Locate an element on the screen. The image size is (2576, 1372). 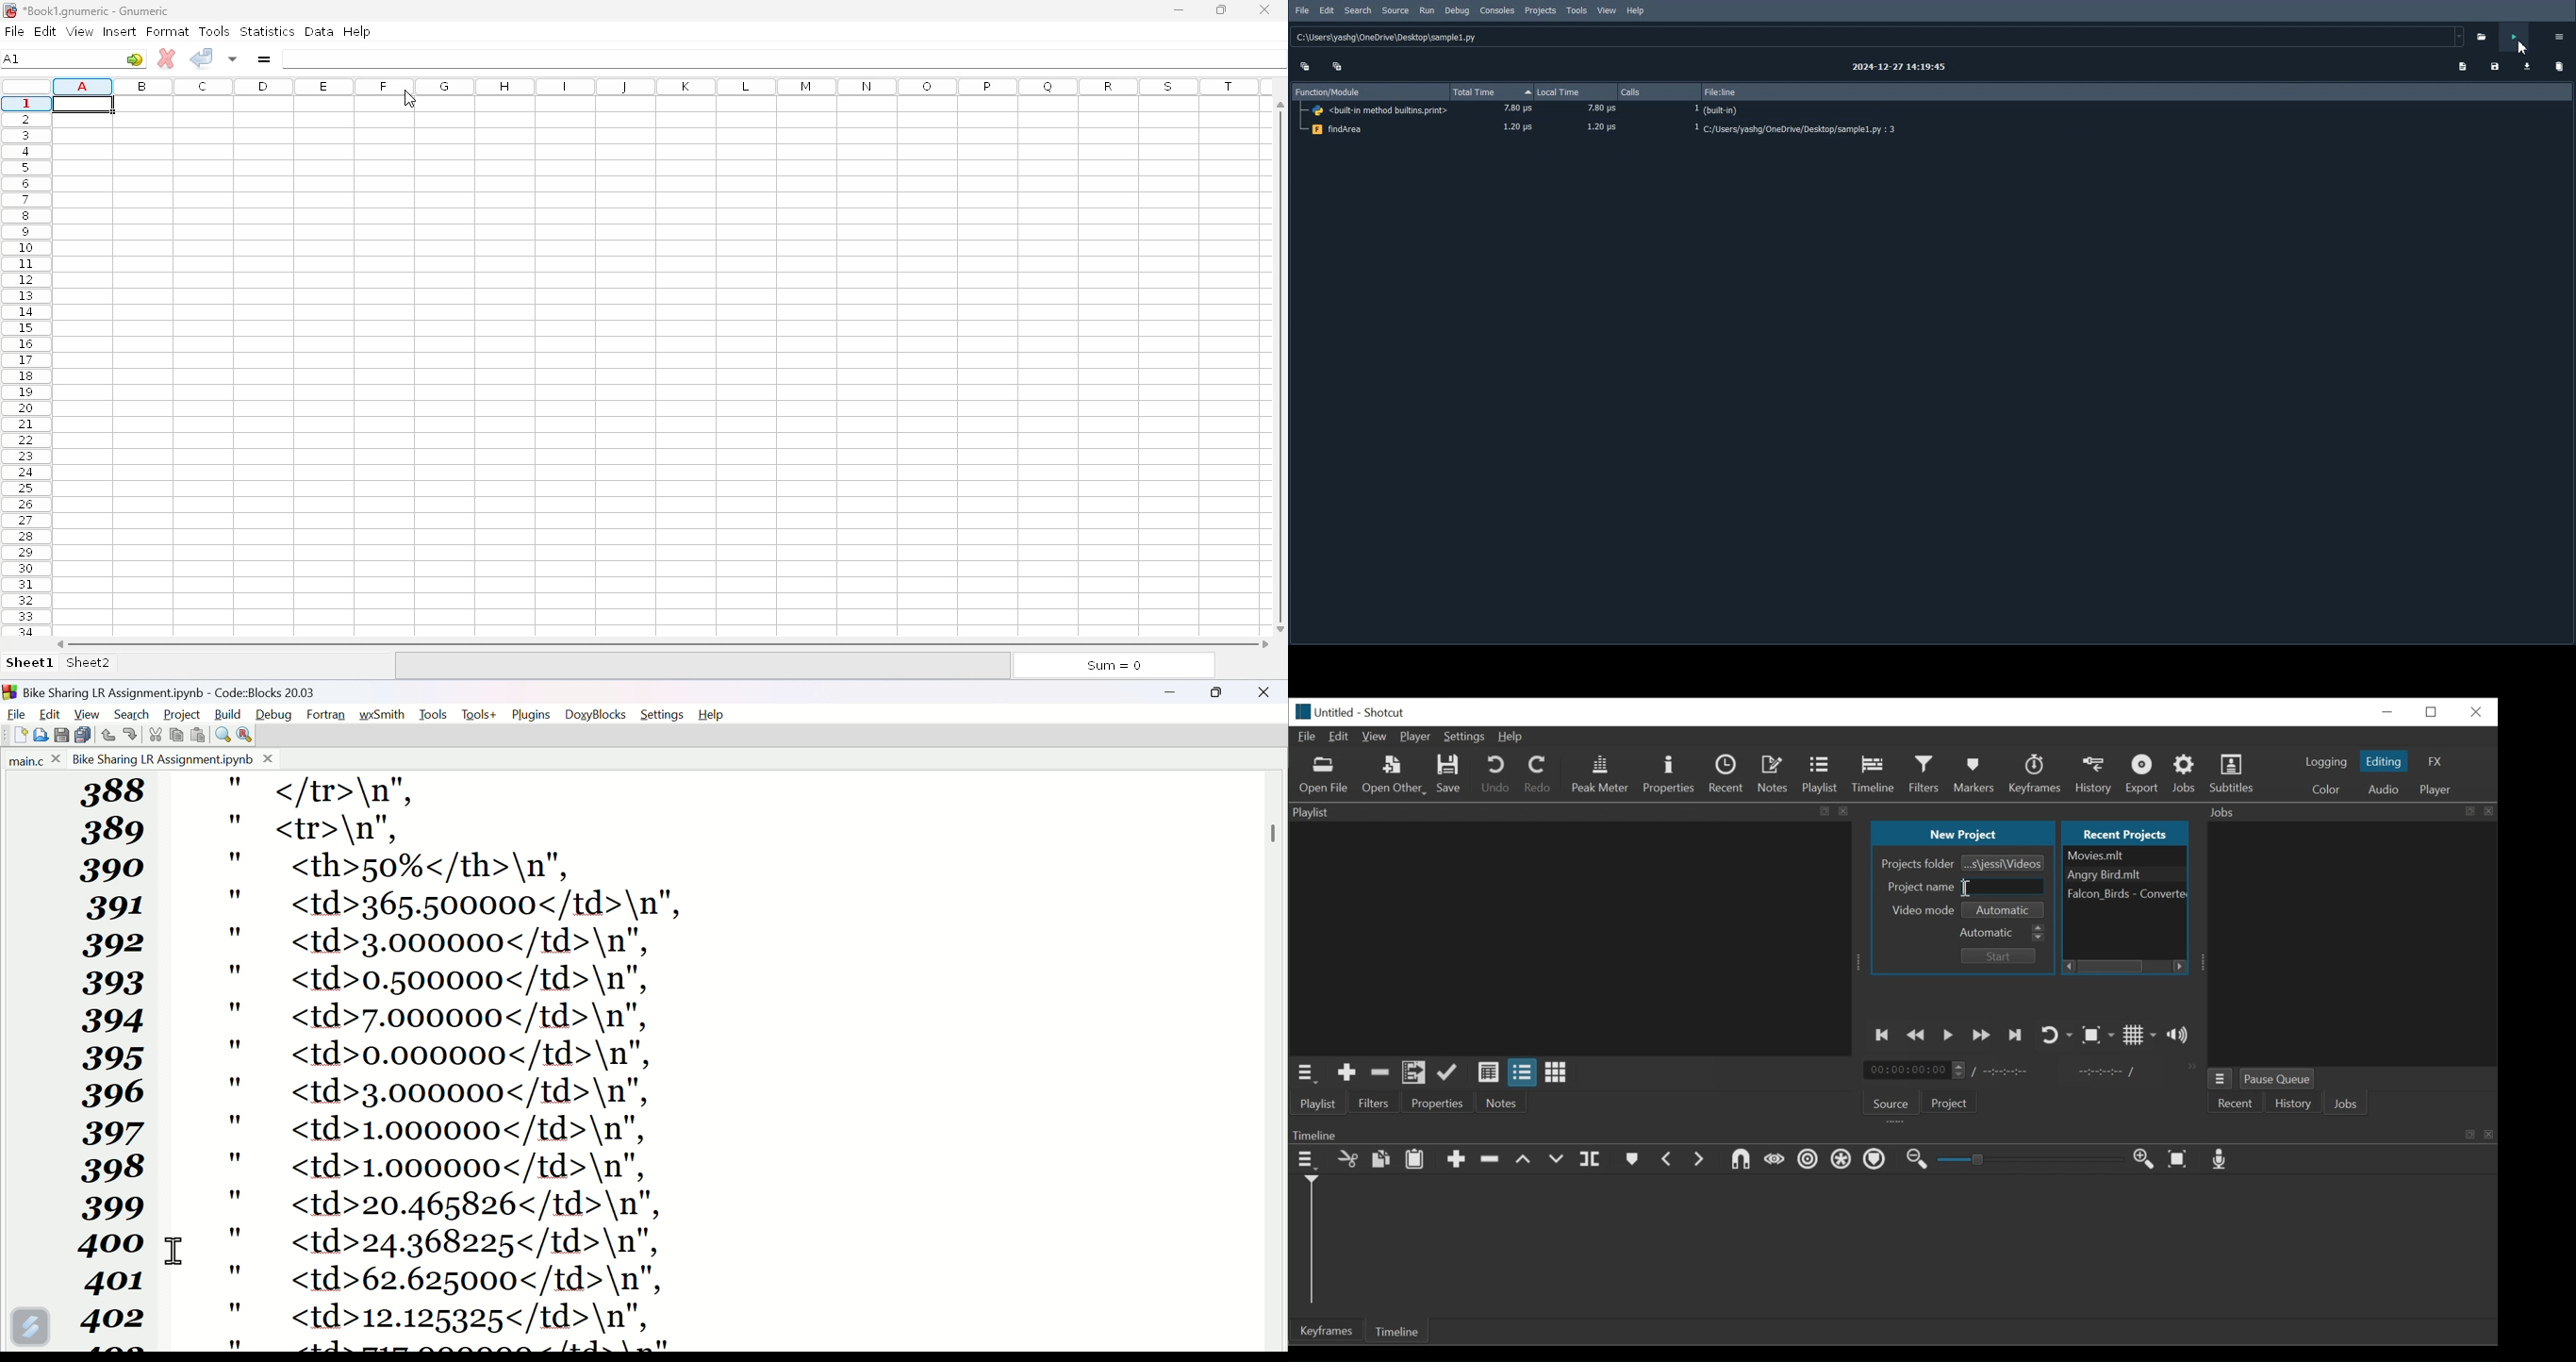
<built-in method buitlin print> is located at coordinates (1932, 111).